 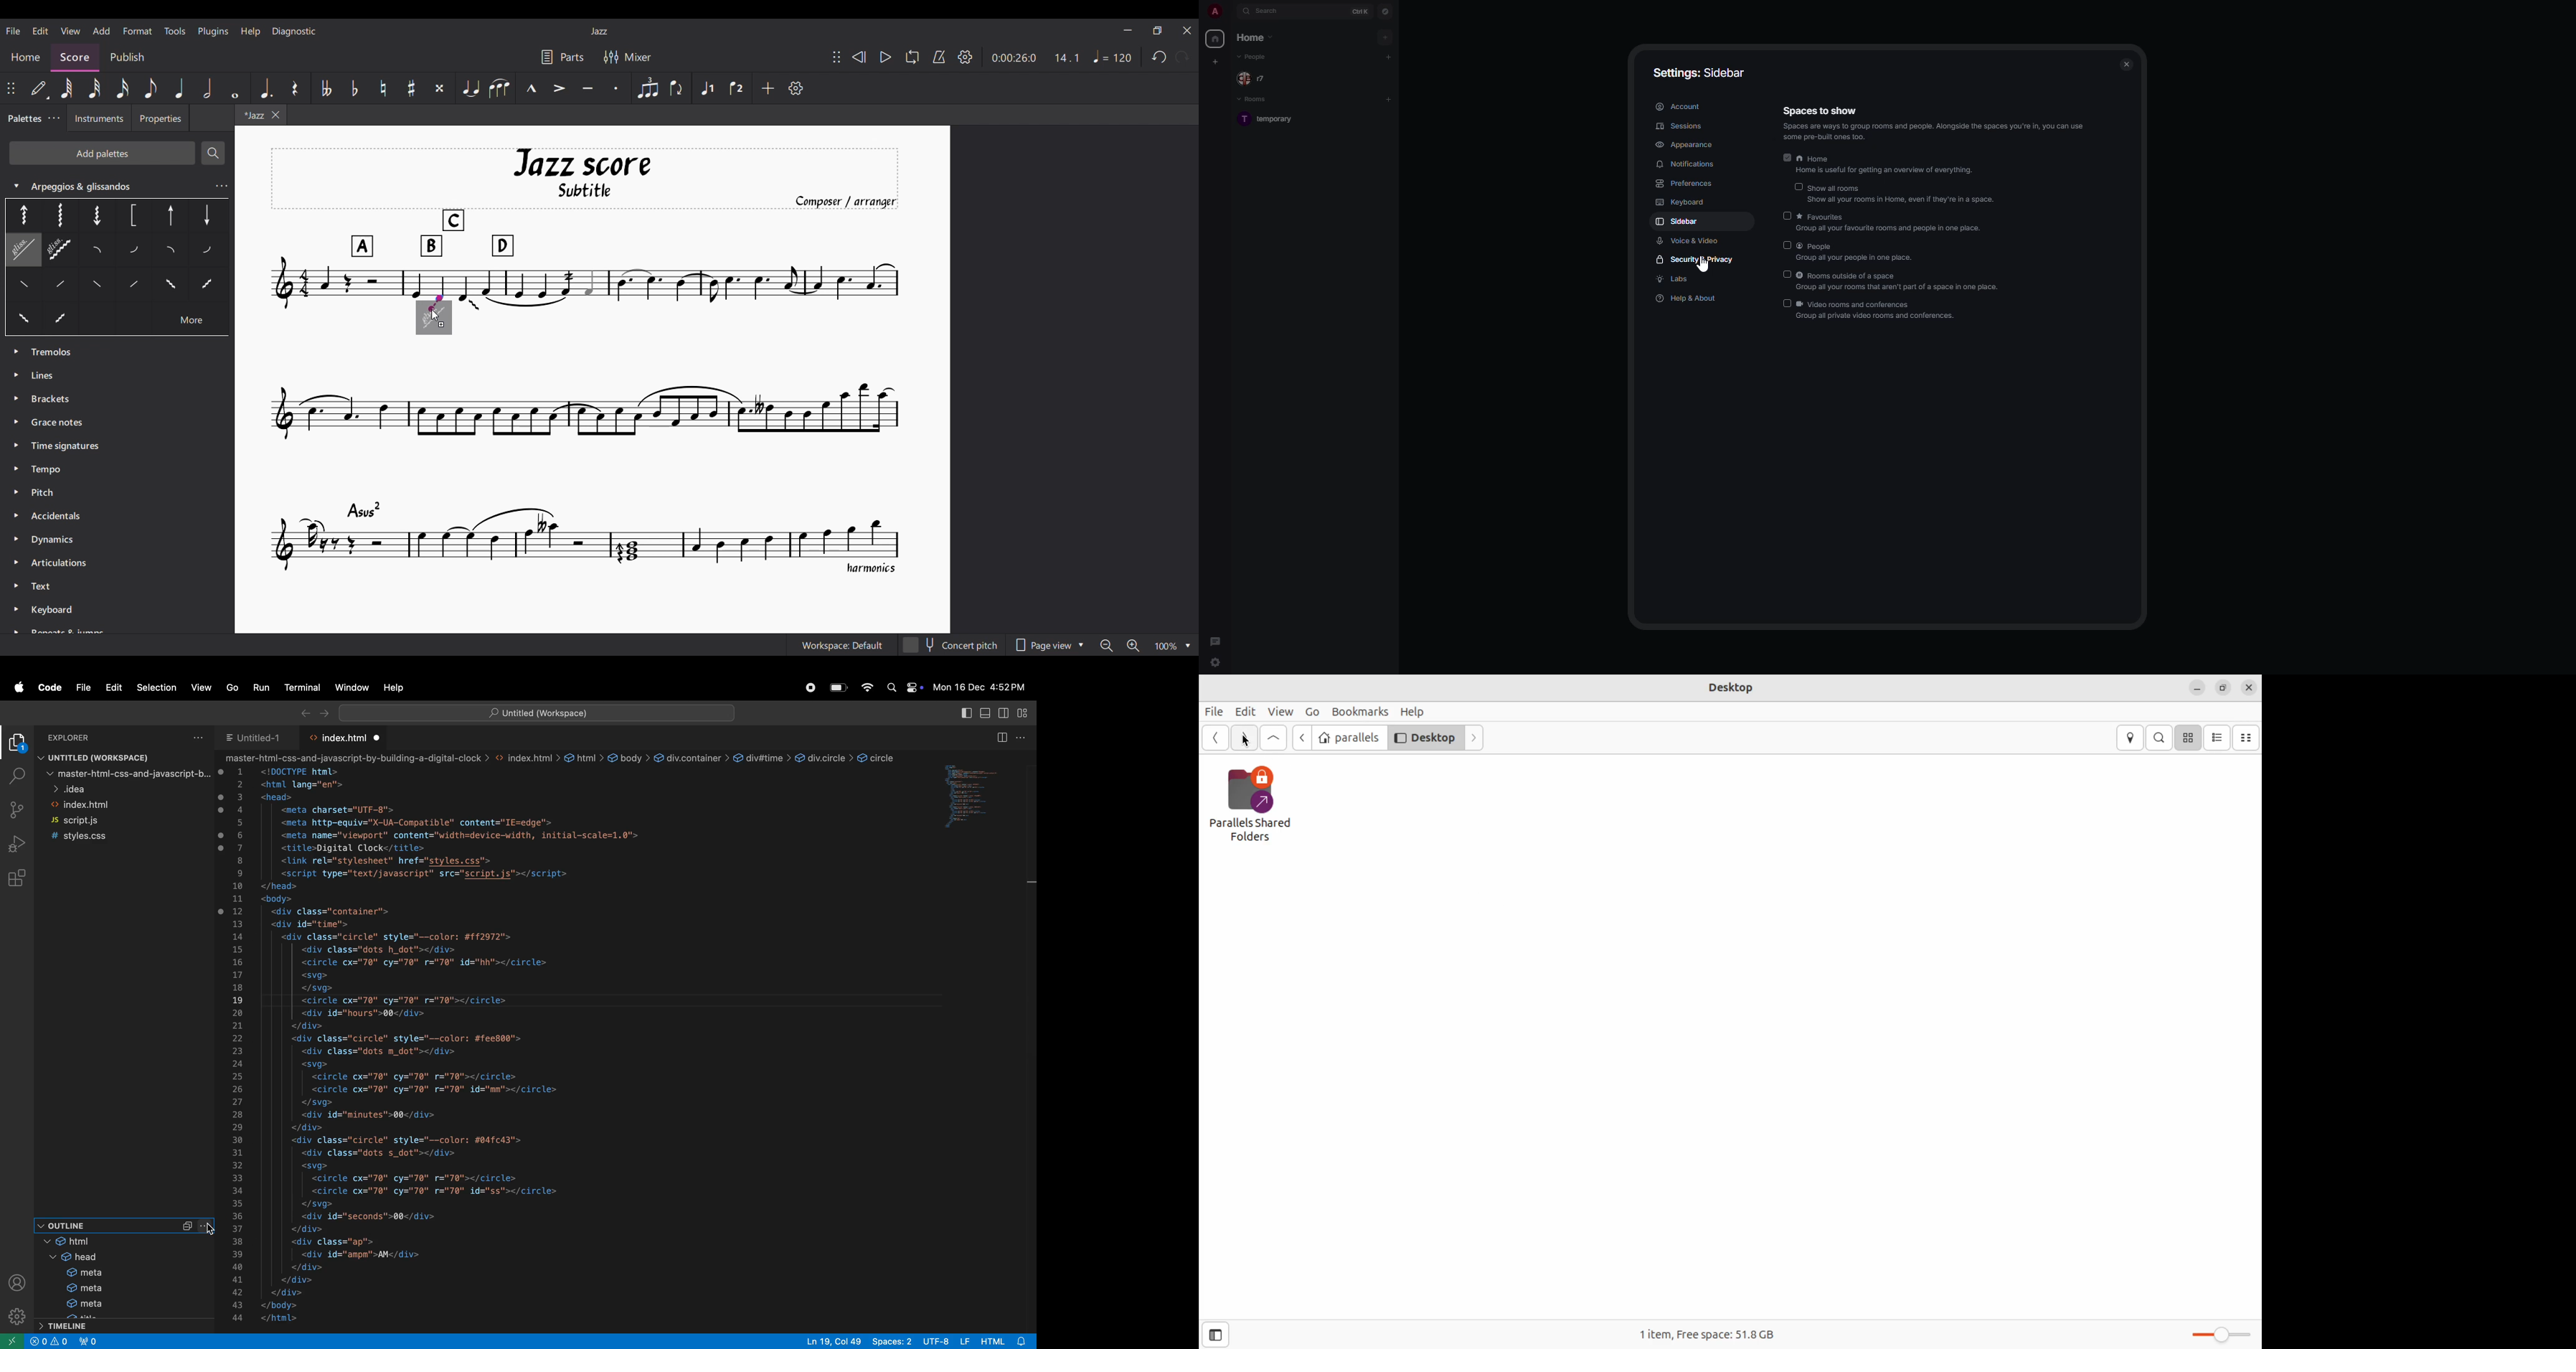 What do you see at coordinates (598, 31) in the screenshot?
I see `Title of current score` at bounding box center [598, 31].